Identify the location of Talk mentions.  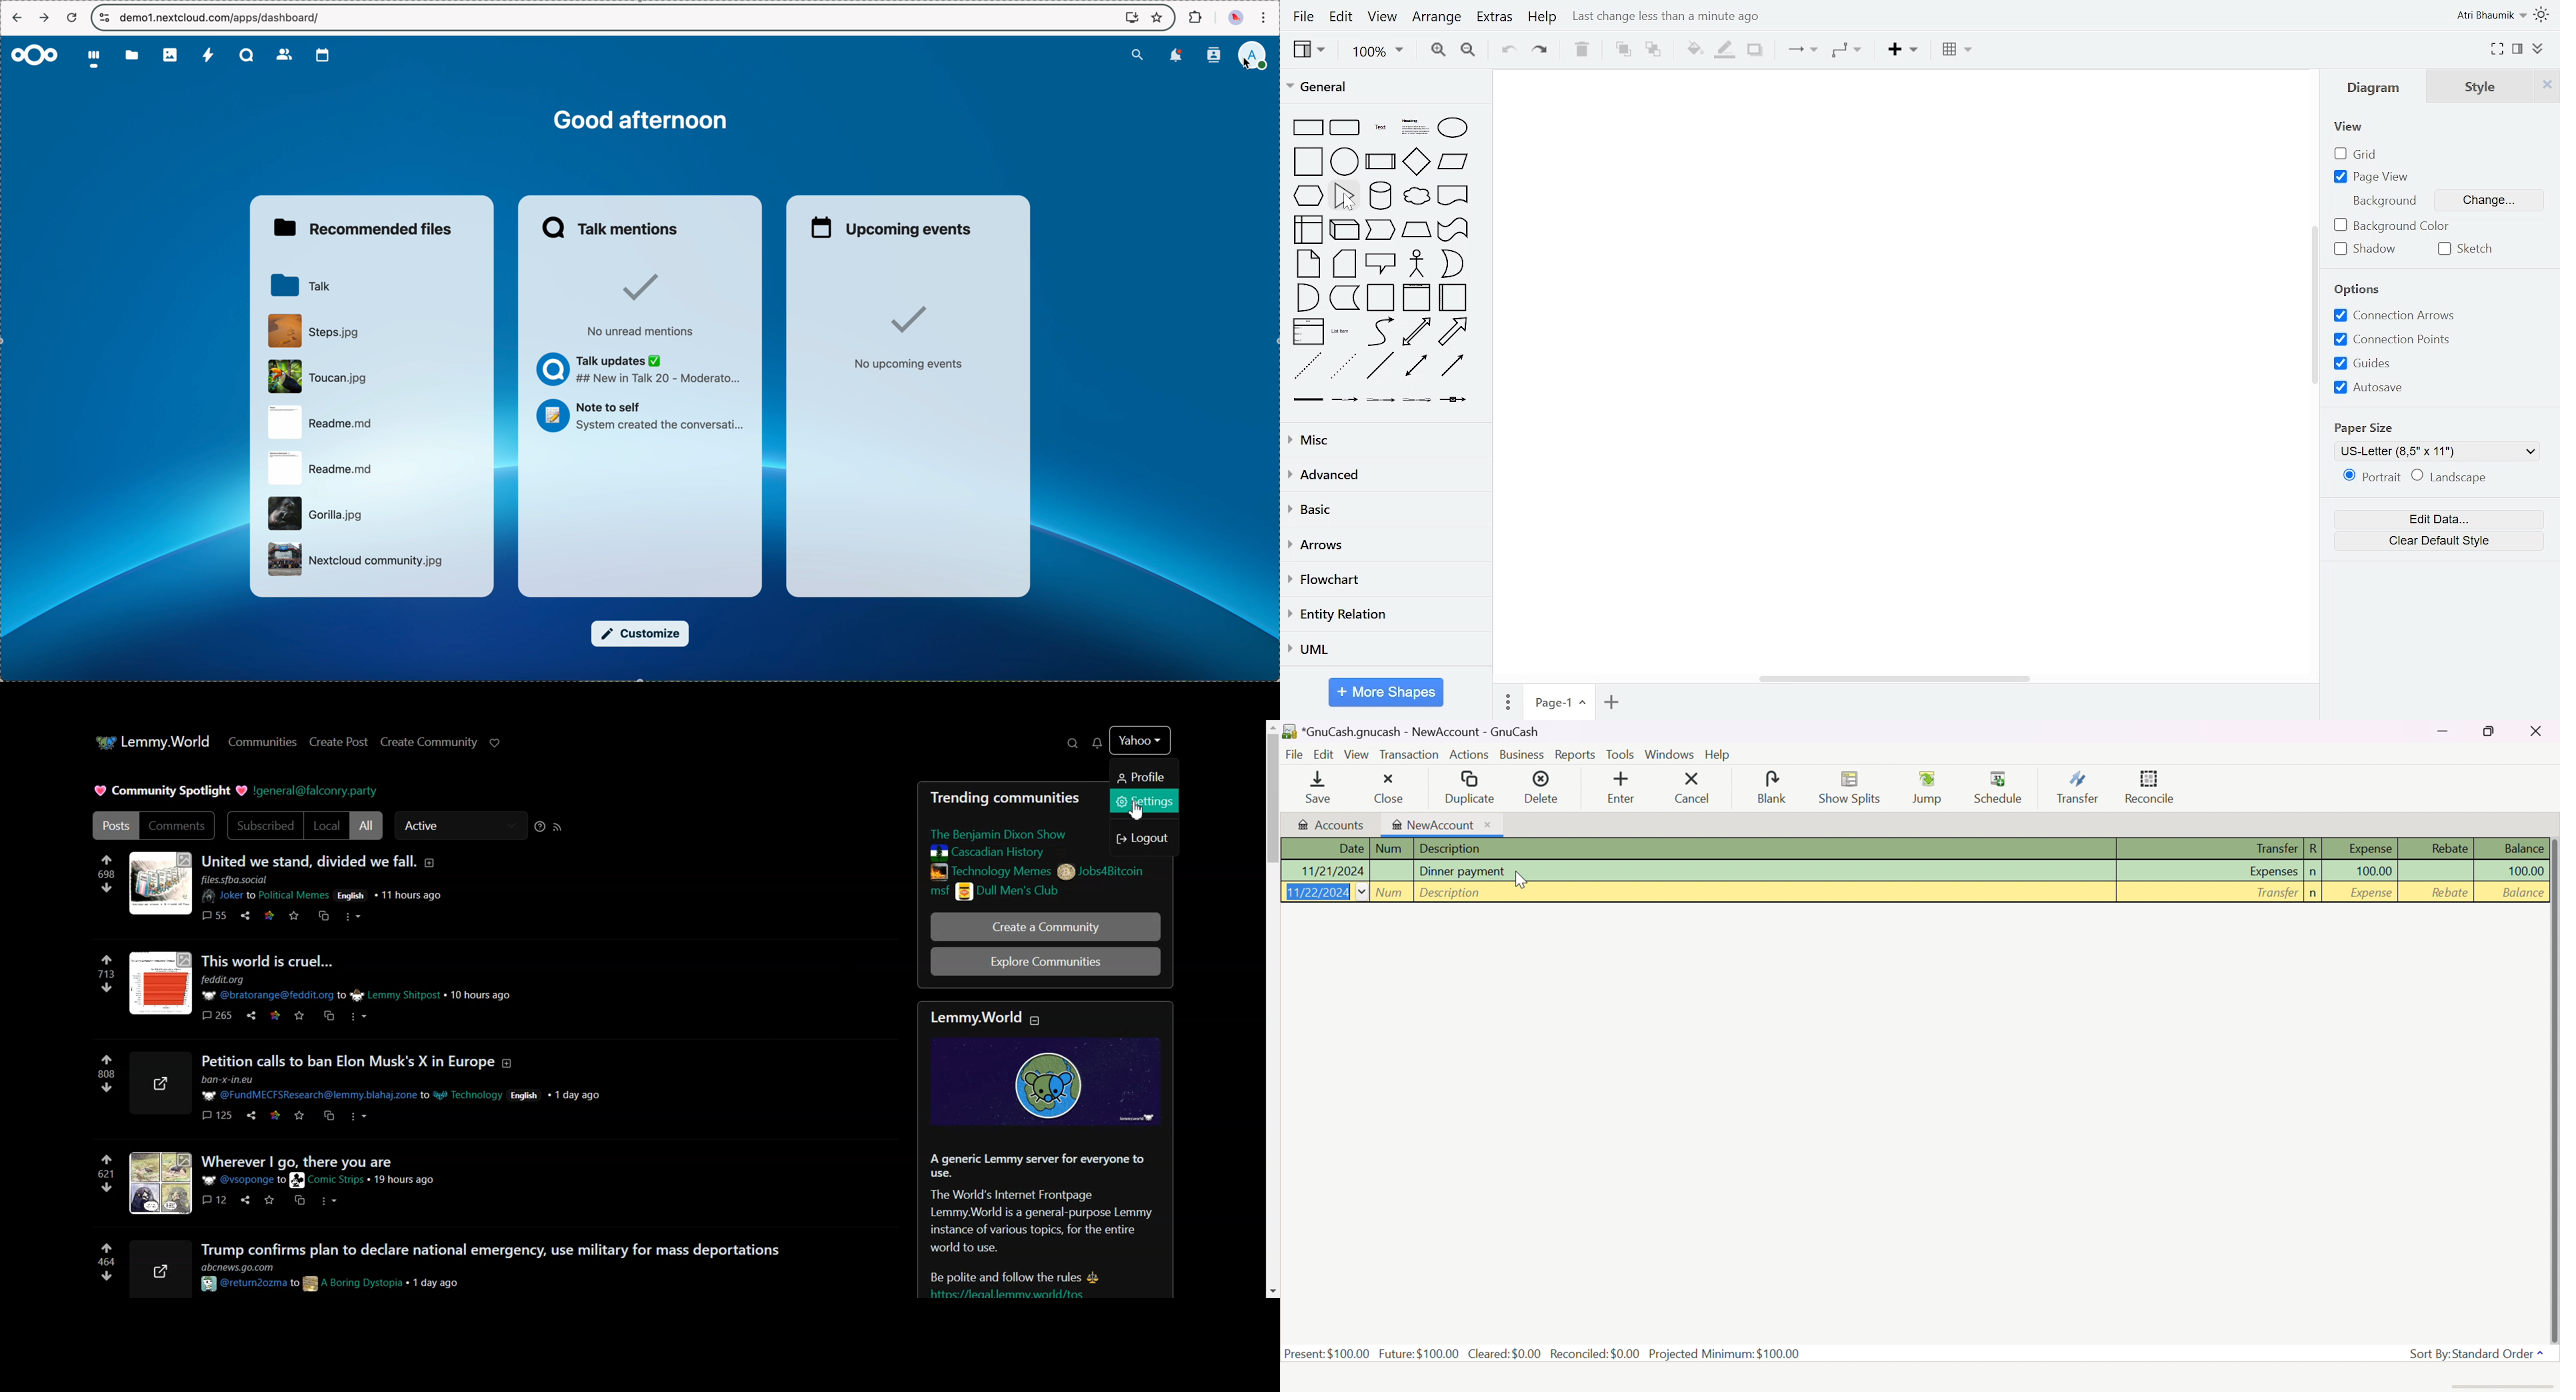
(613, 228).